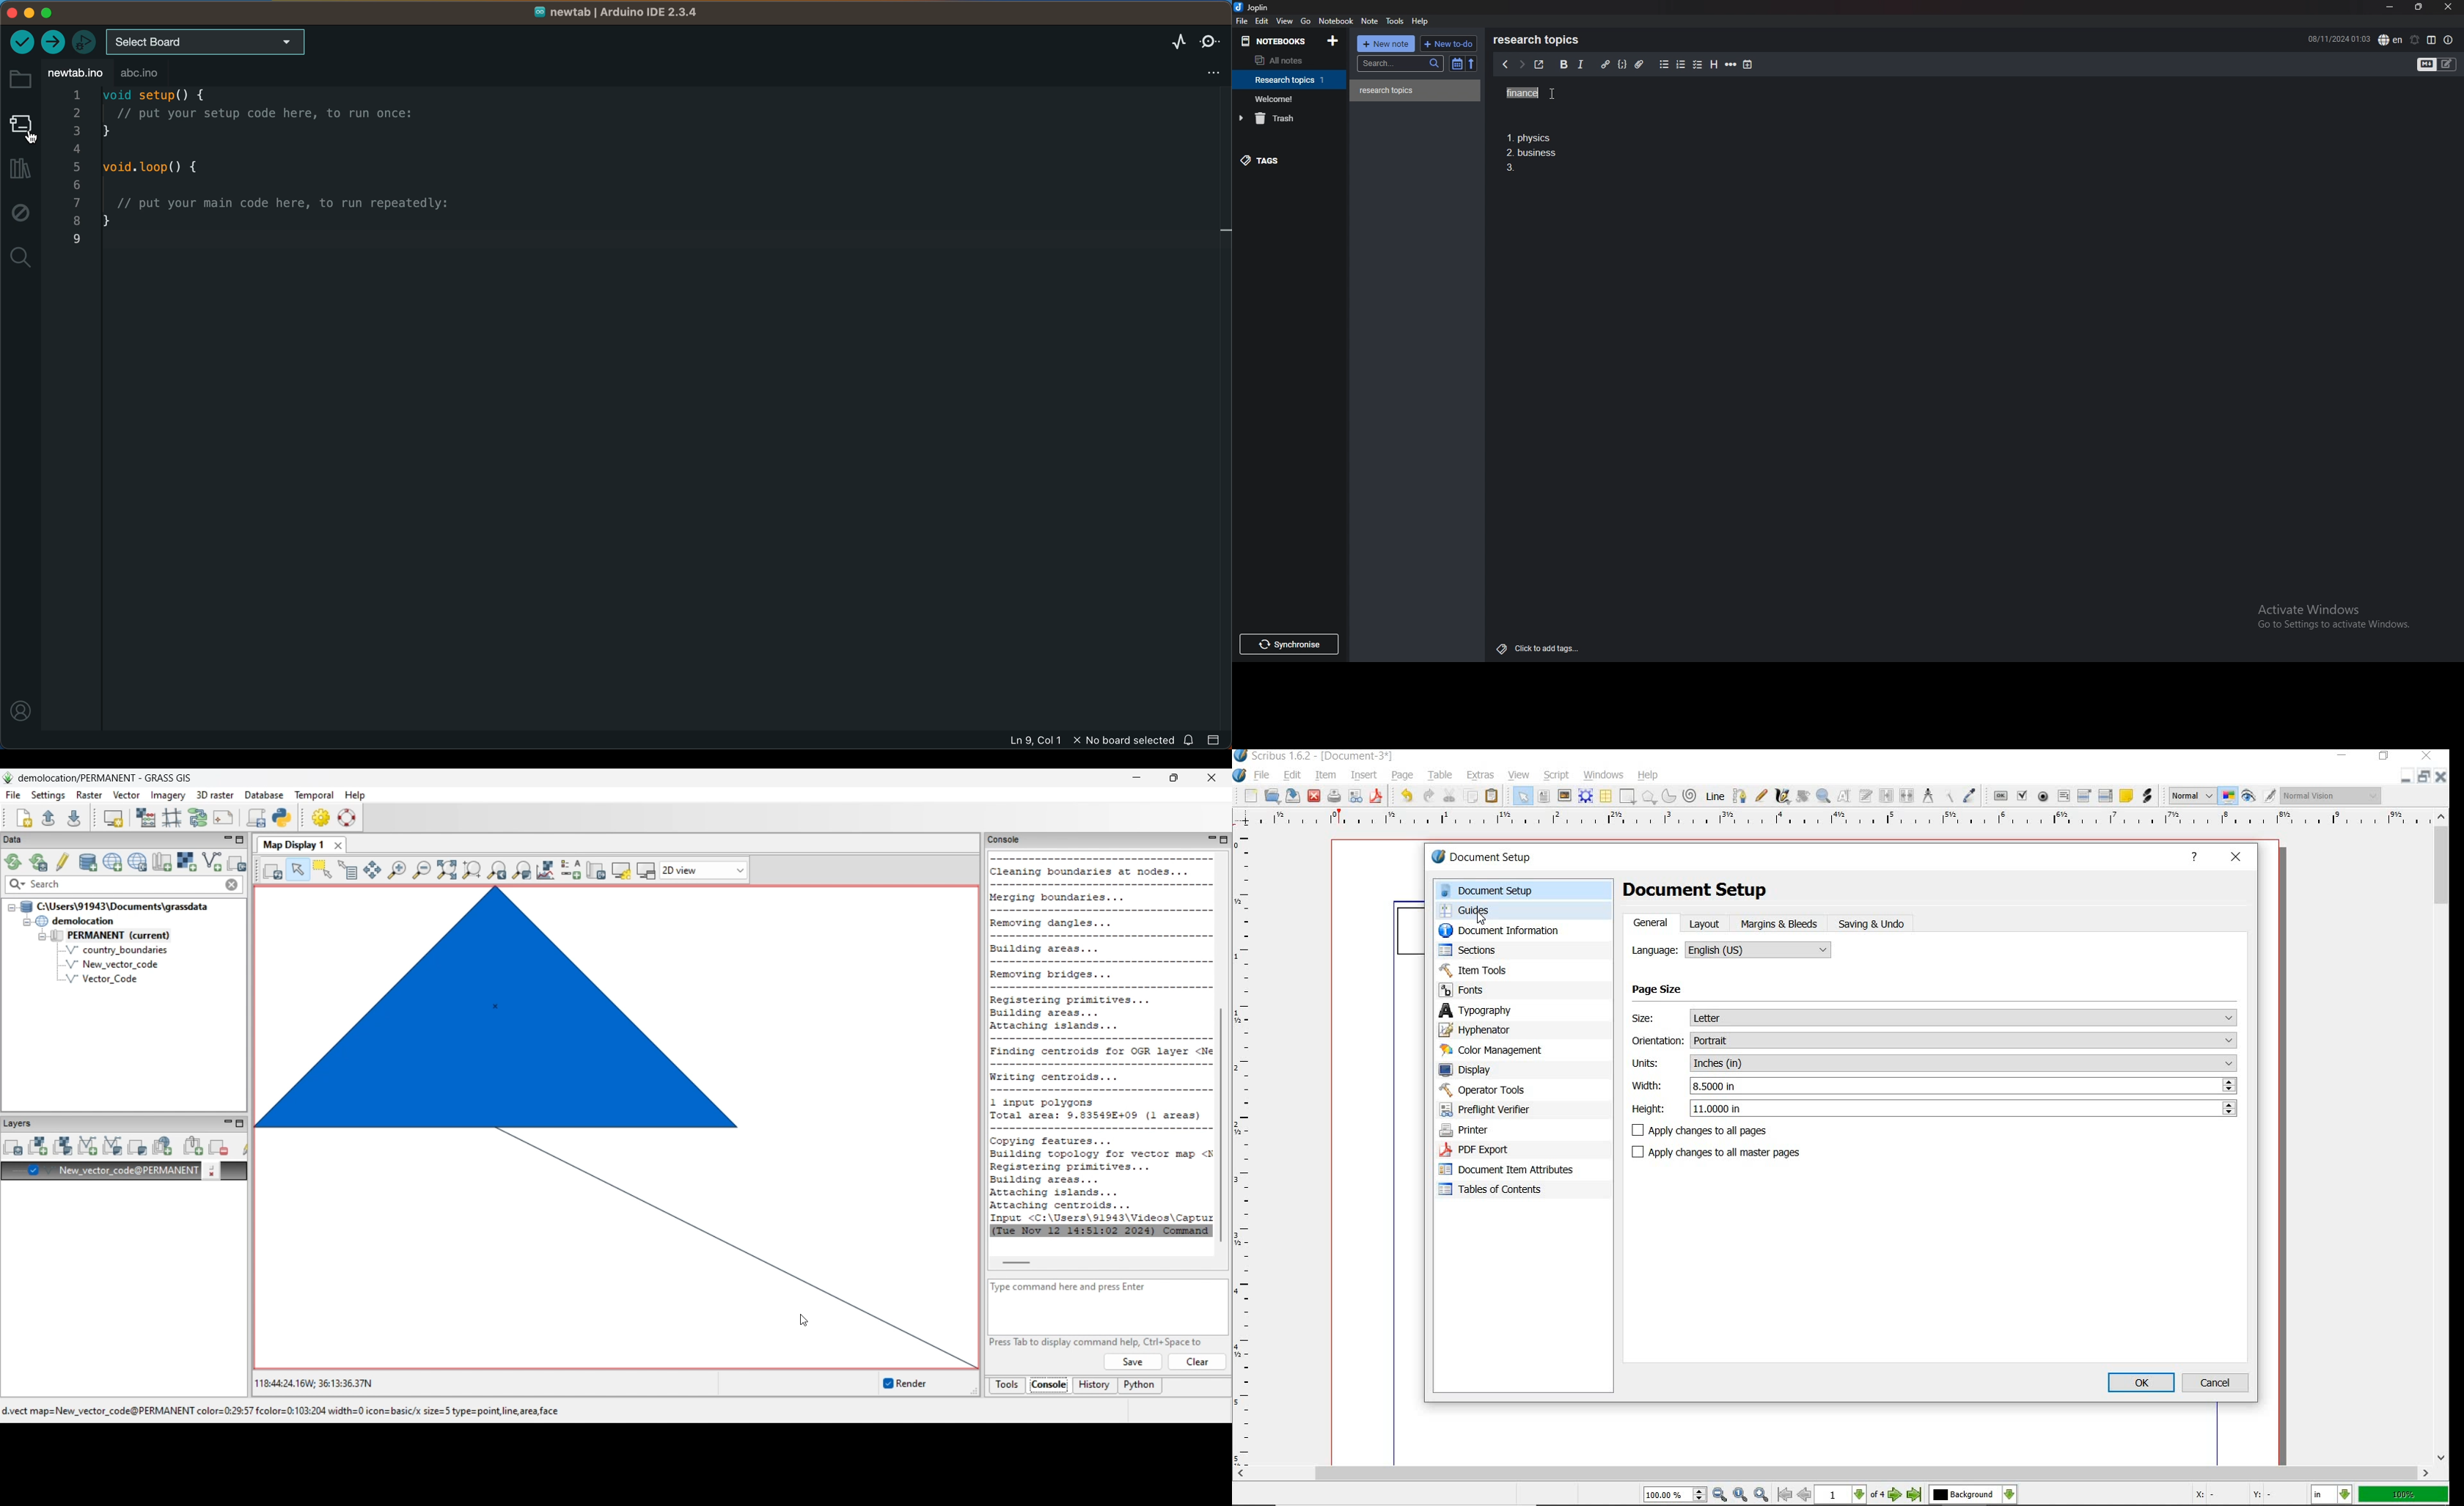 The height and width of the screenshot is (1512, 2464). Describe the element at coordinates (1513, 952) in the screenshot. I see `sections` at that location.